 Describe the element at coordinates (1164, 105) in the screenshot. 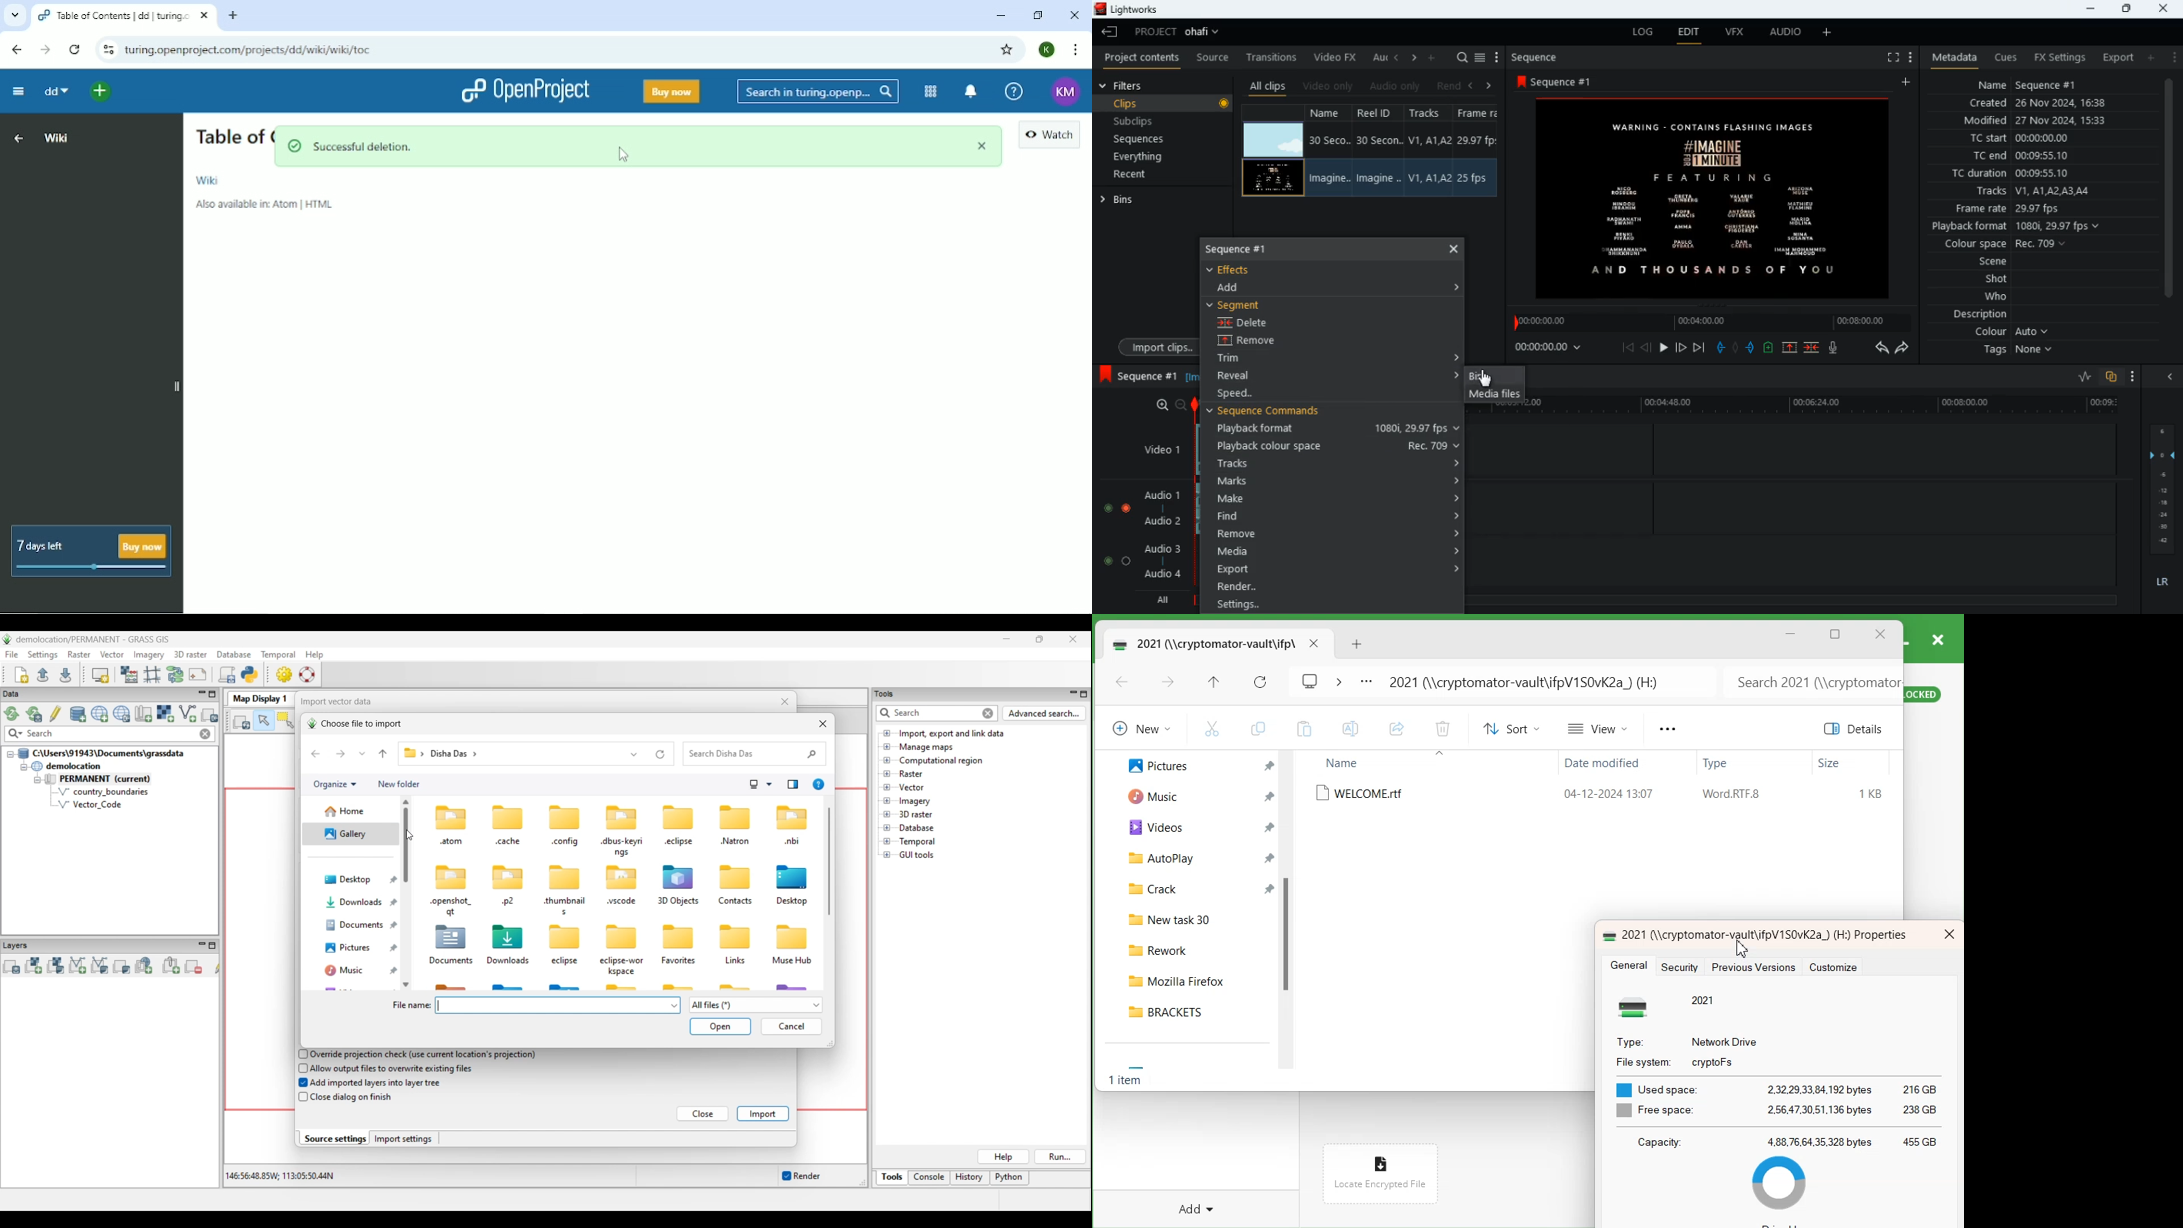

I see `clips` at that location.